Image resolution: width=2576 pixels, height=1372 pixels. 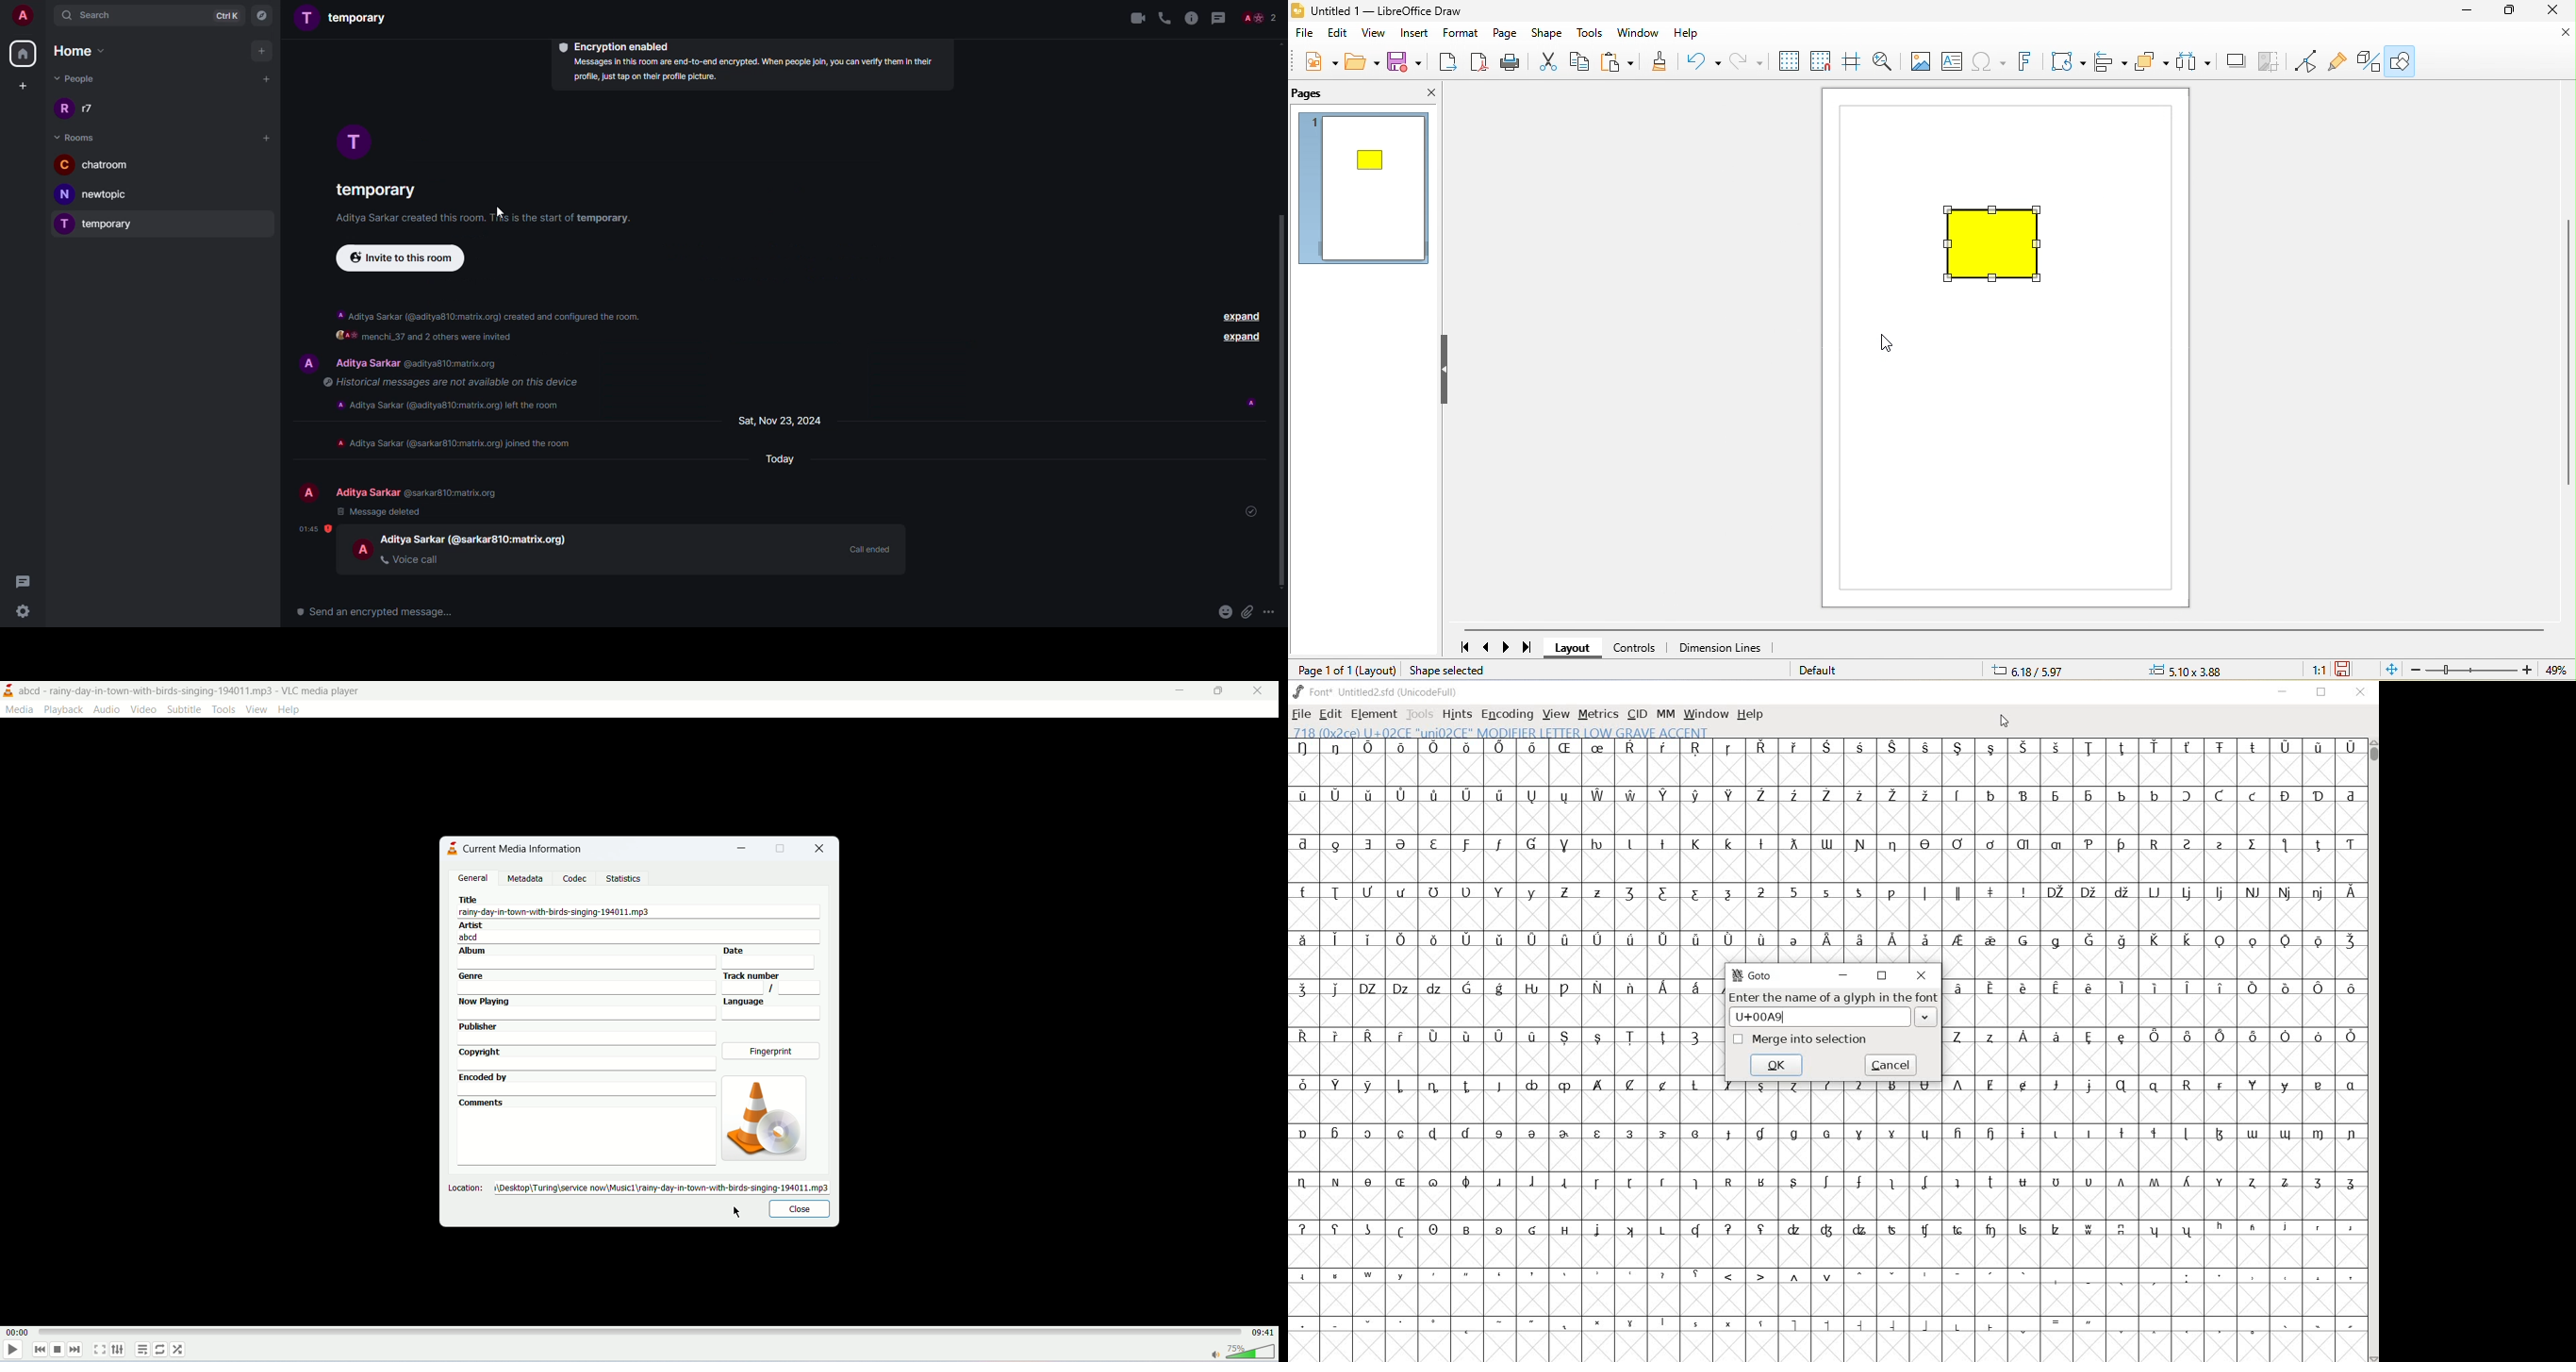 I want to click on special character, so click(x=1991, y=62).